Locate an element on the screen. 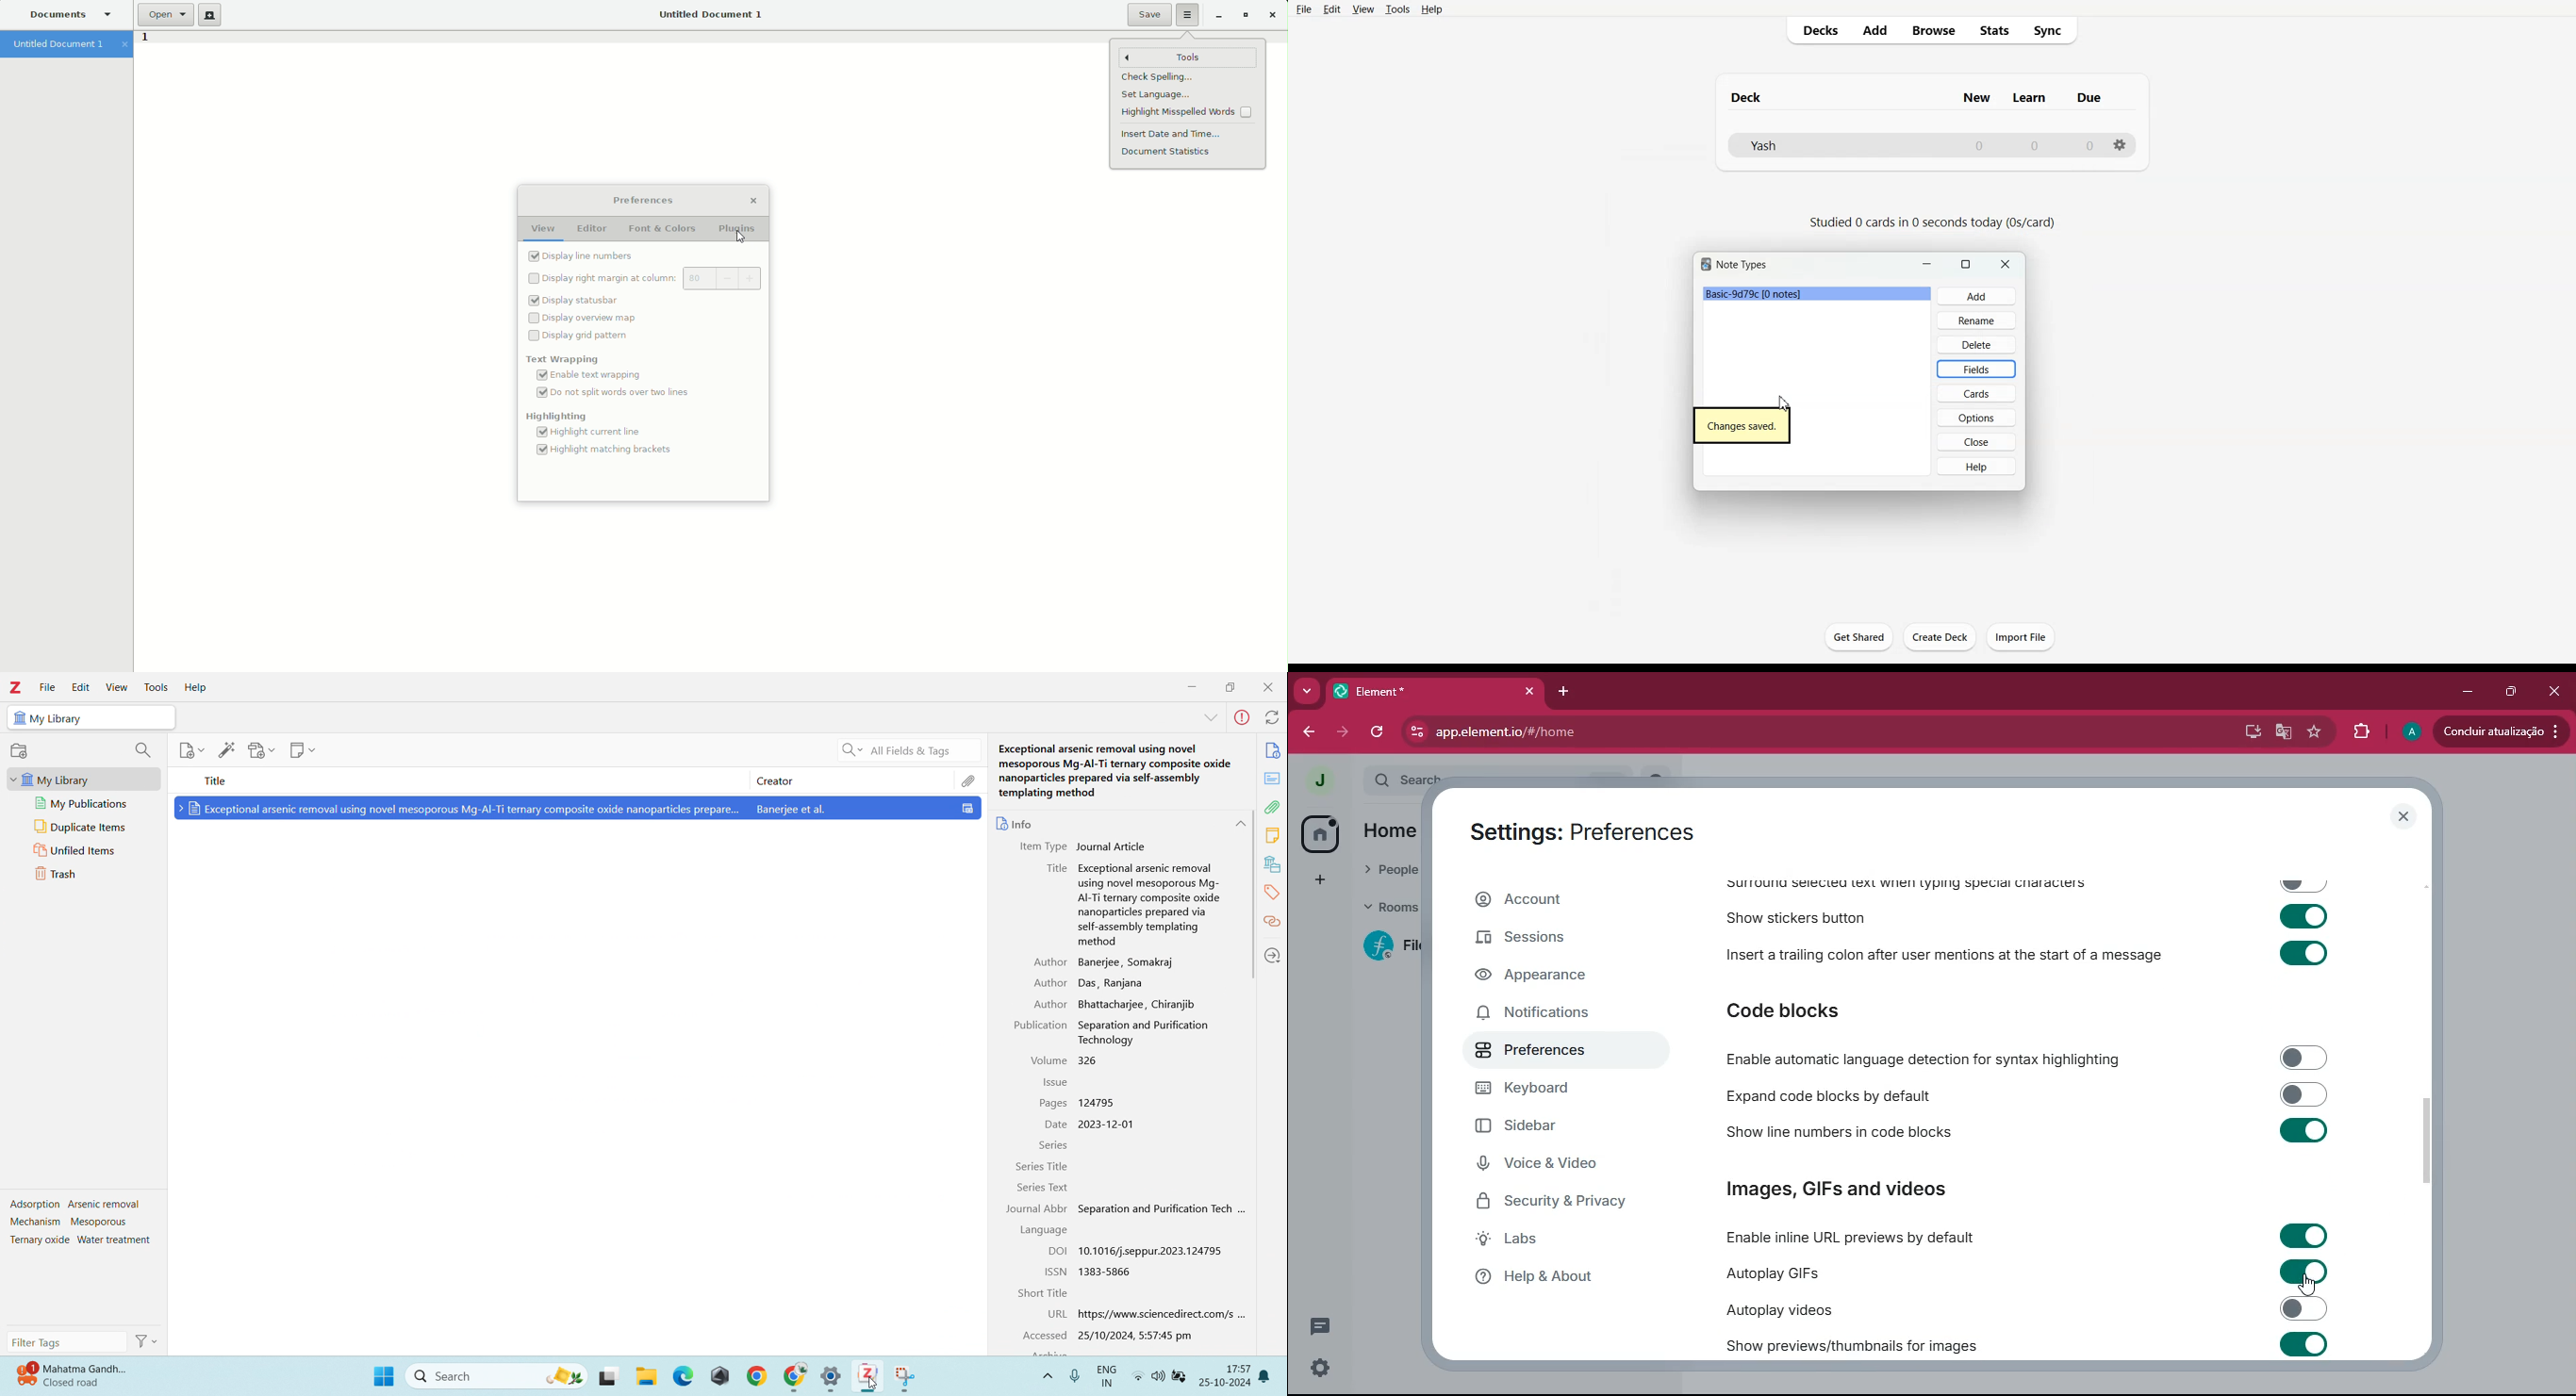 This screenshot has height=1400, width=2576. libraries and collections is located at coordinates (1273, 864).